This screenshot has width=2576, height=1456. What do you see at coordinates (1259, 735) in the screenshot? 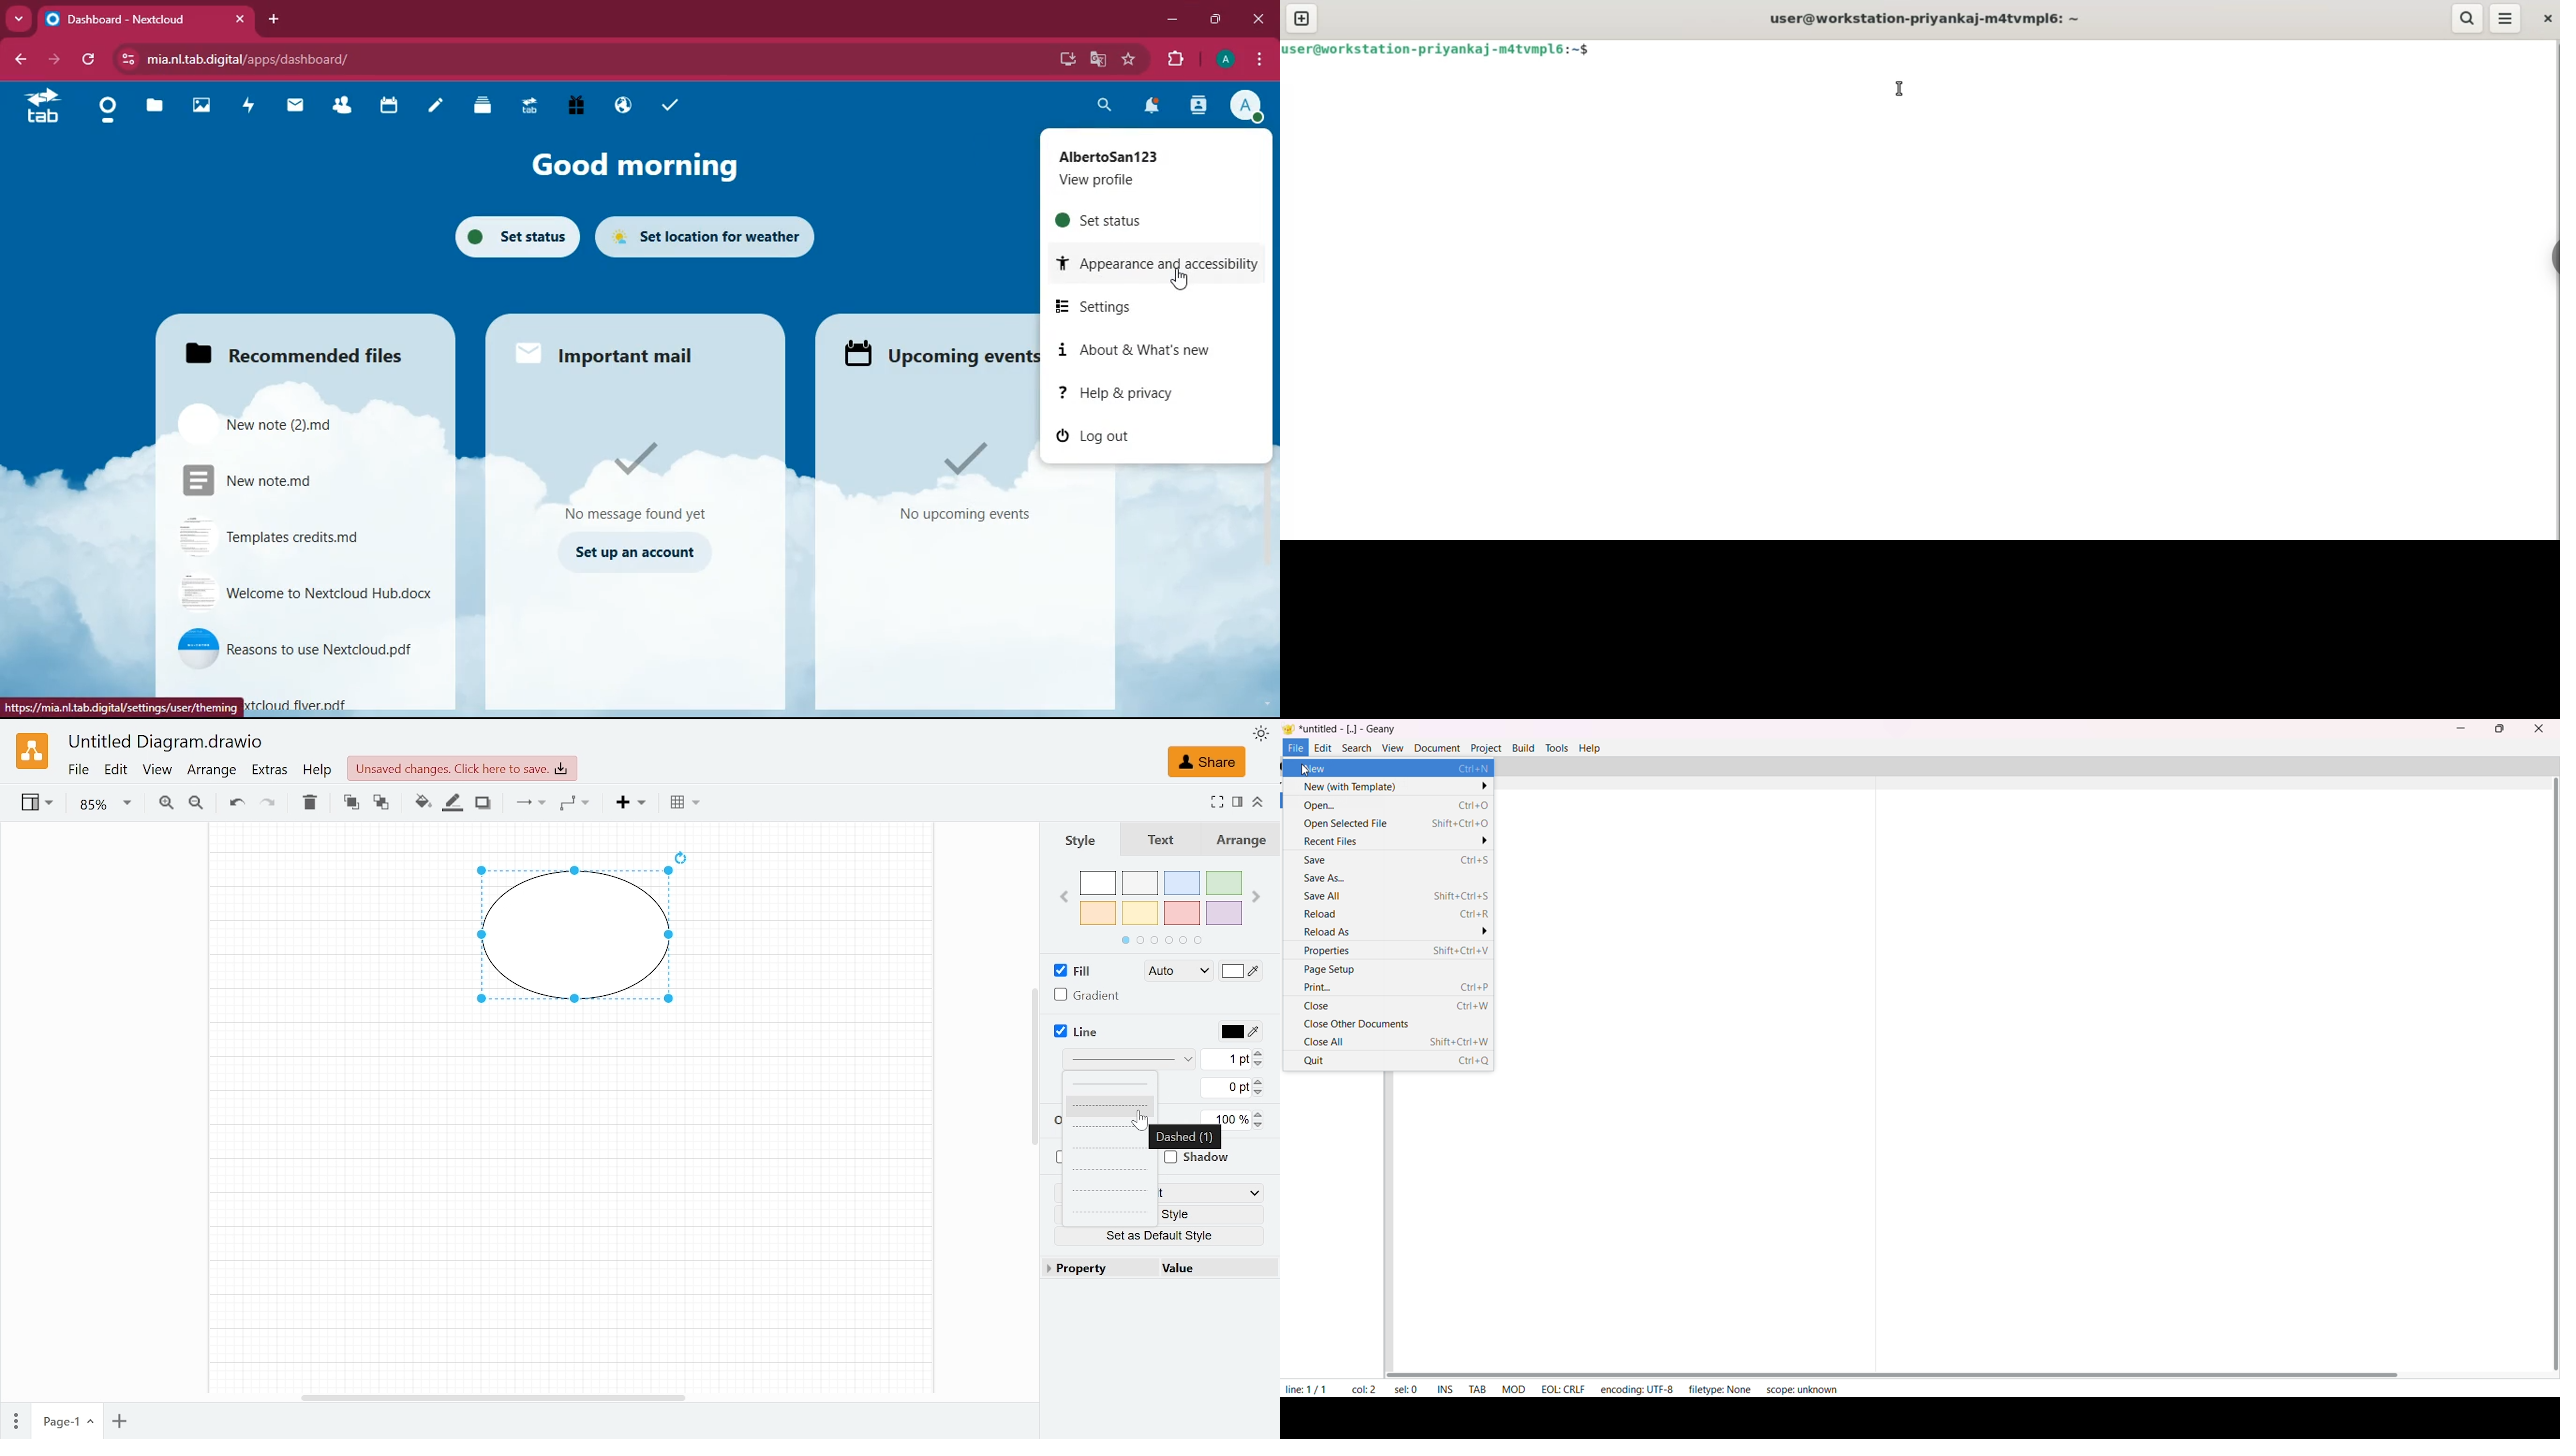
I see `Appearence` at bounding box center [1259, 735].